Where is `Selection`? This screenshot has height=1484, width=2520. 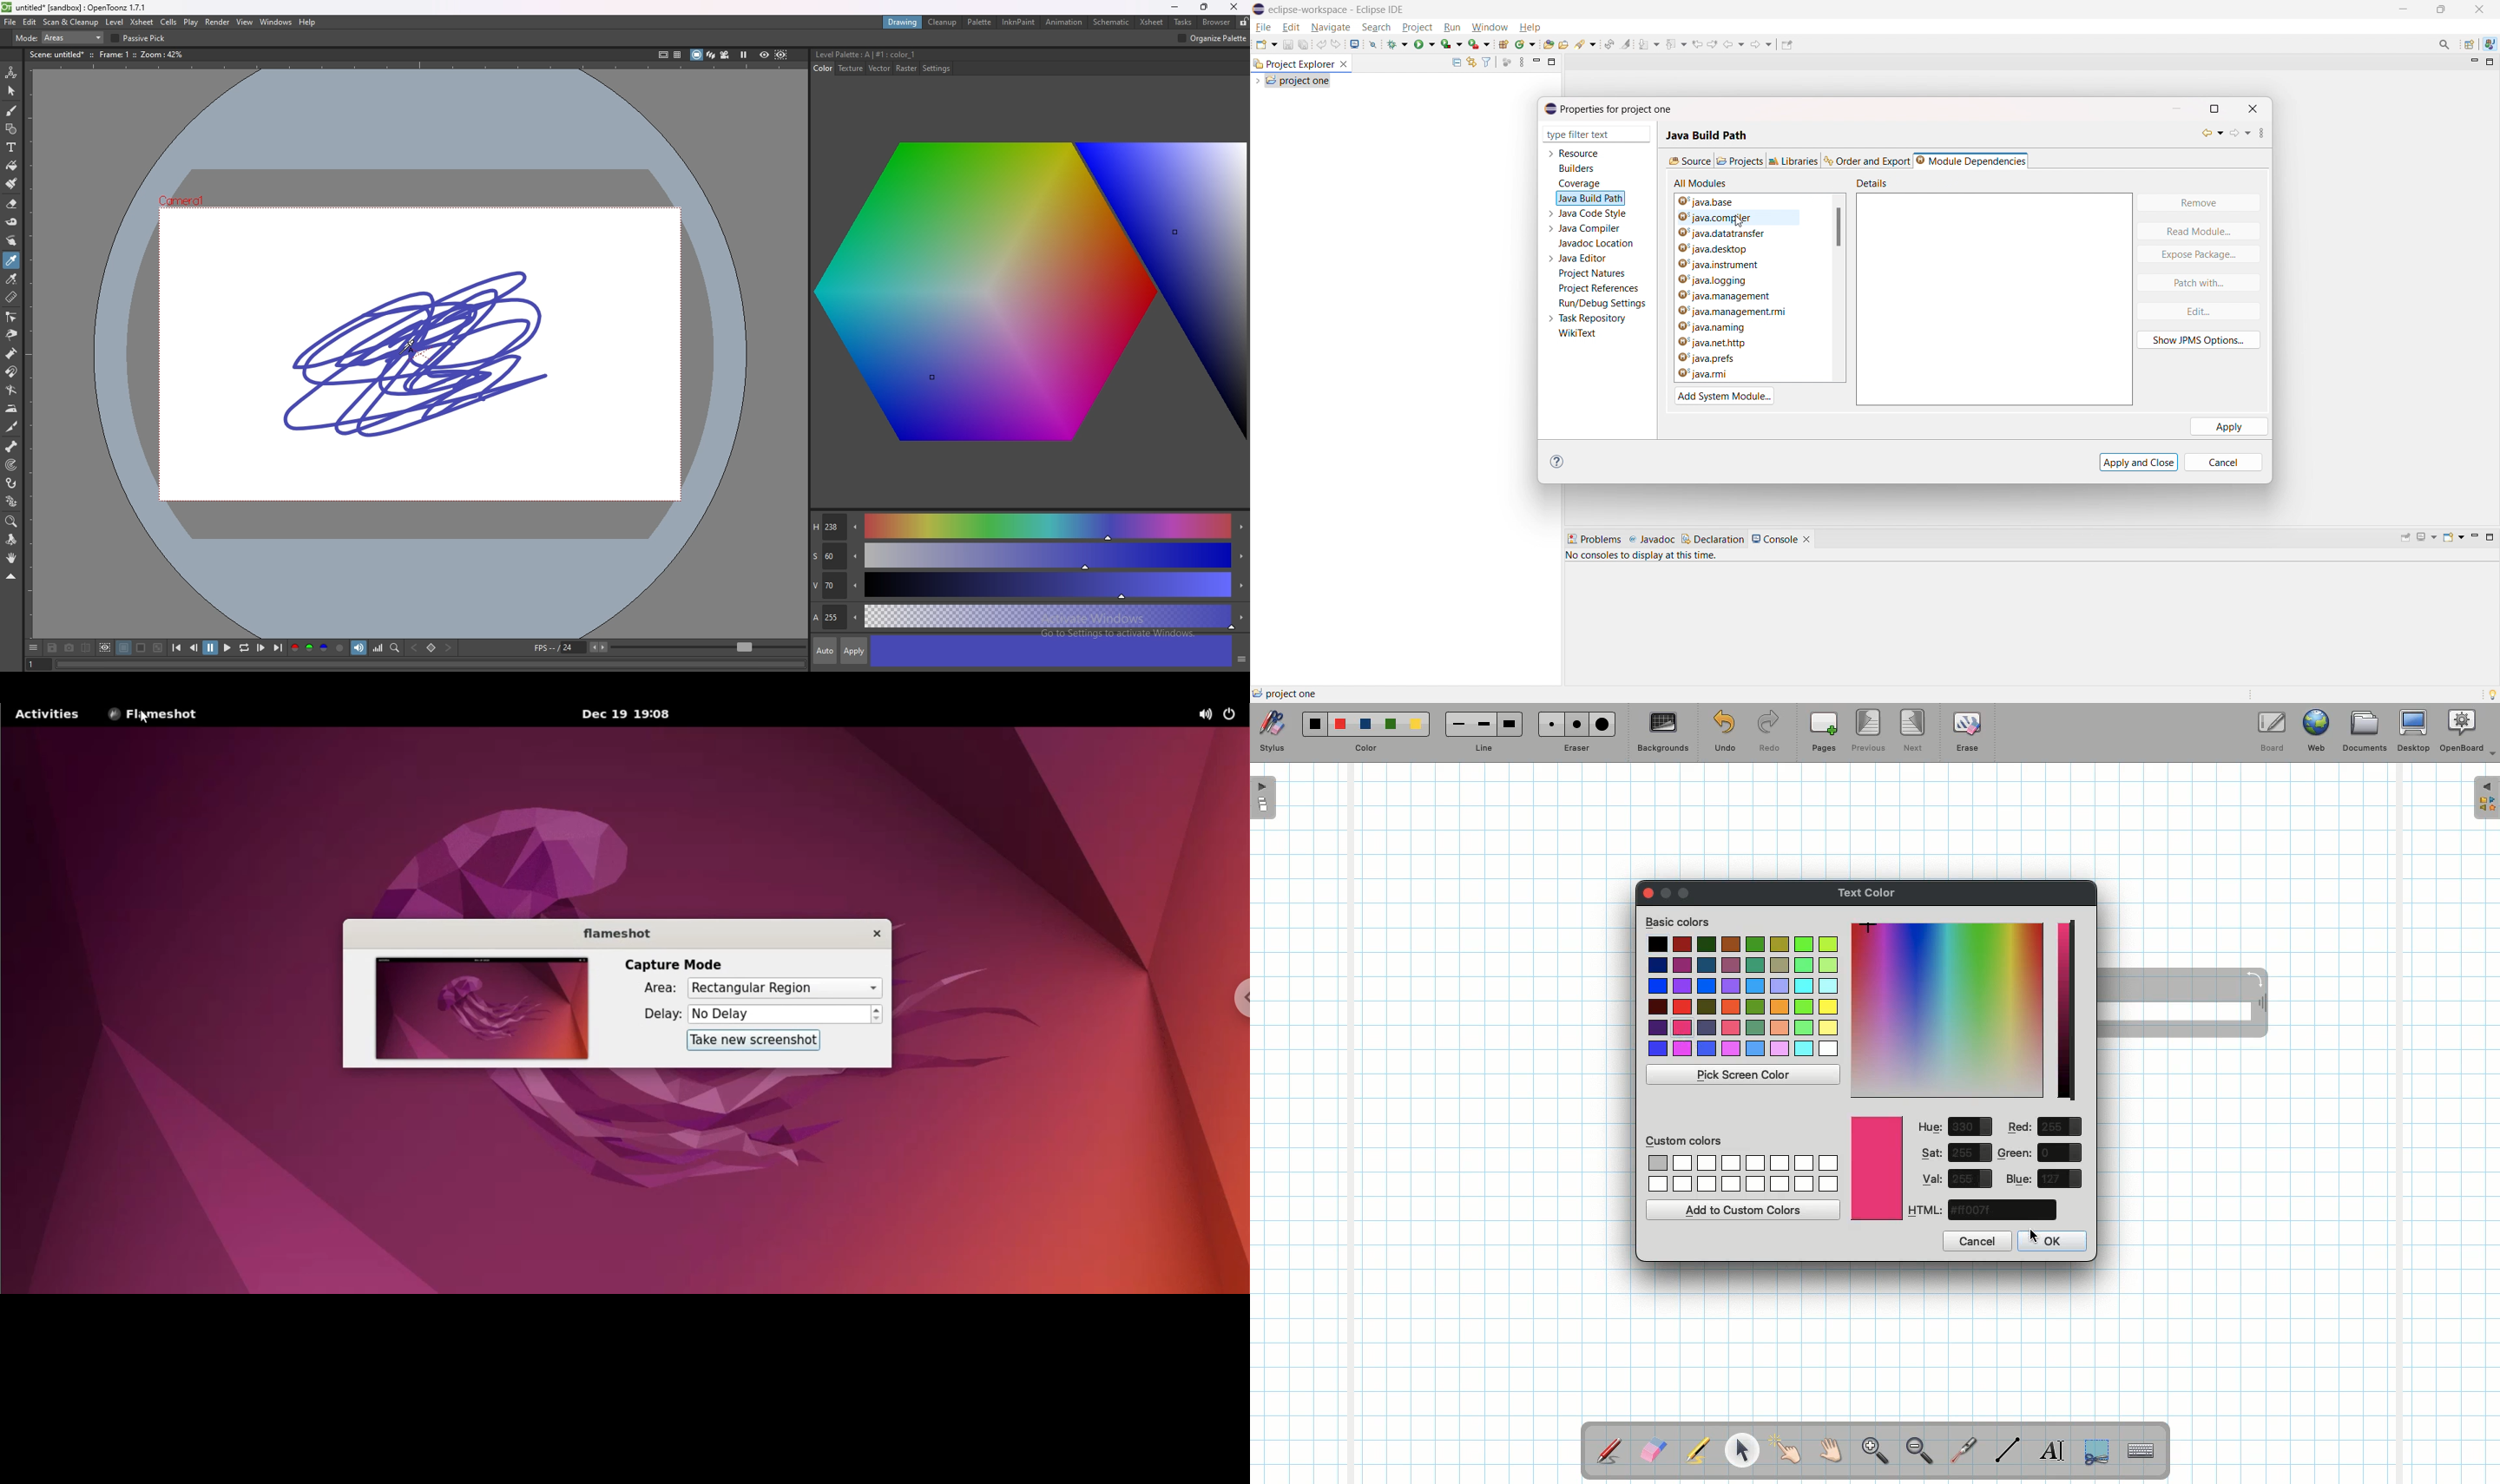
Selection is located at coordinates (2095, 1449).